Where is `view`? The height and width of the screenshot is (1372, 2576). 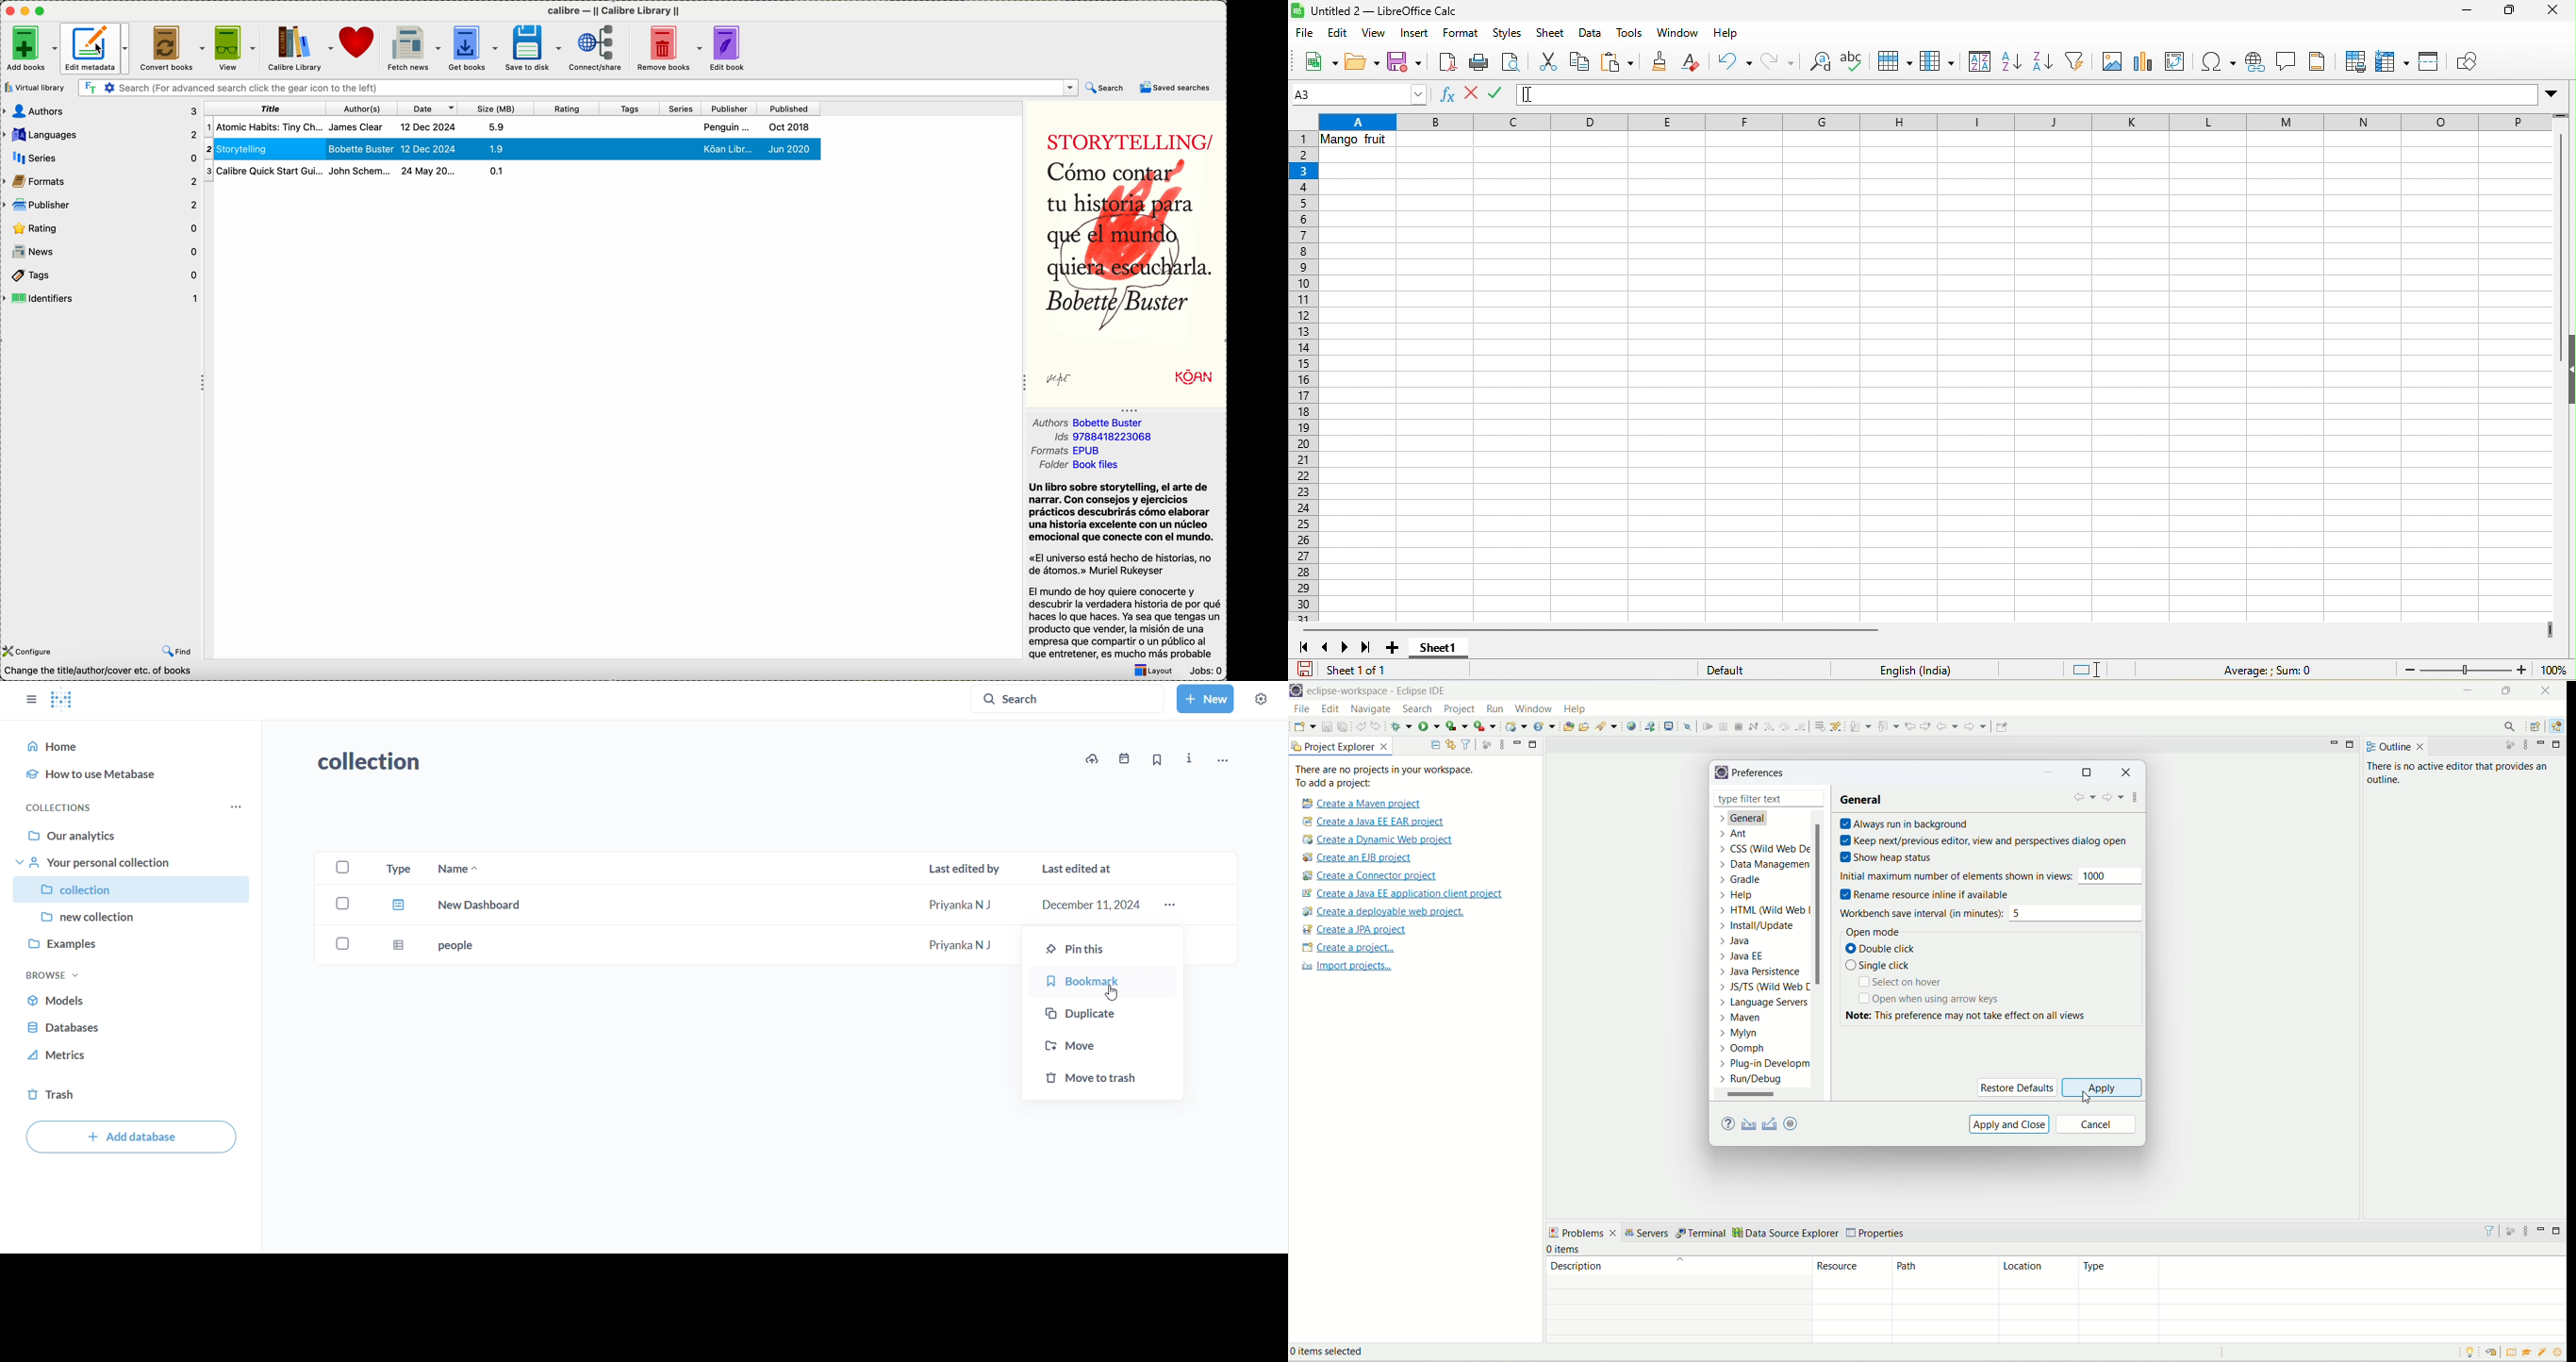
view is located at coordinates (1370, 33).